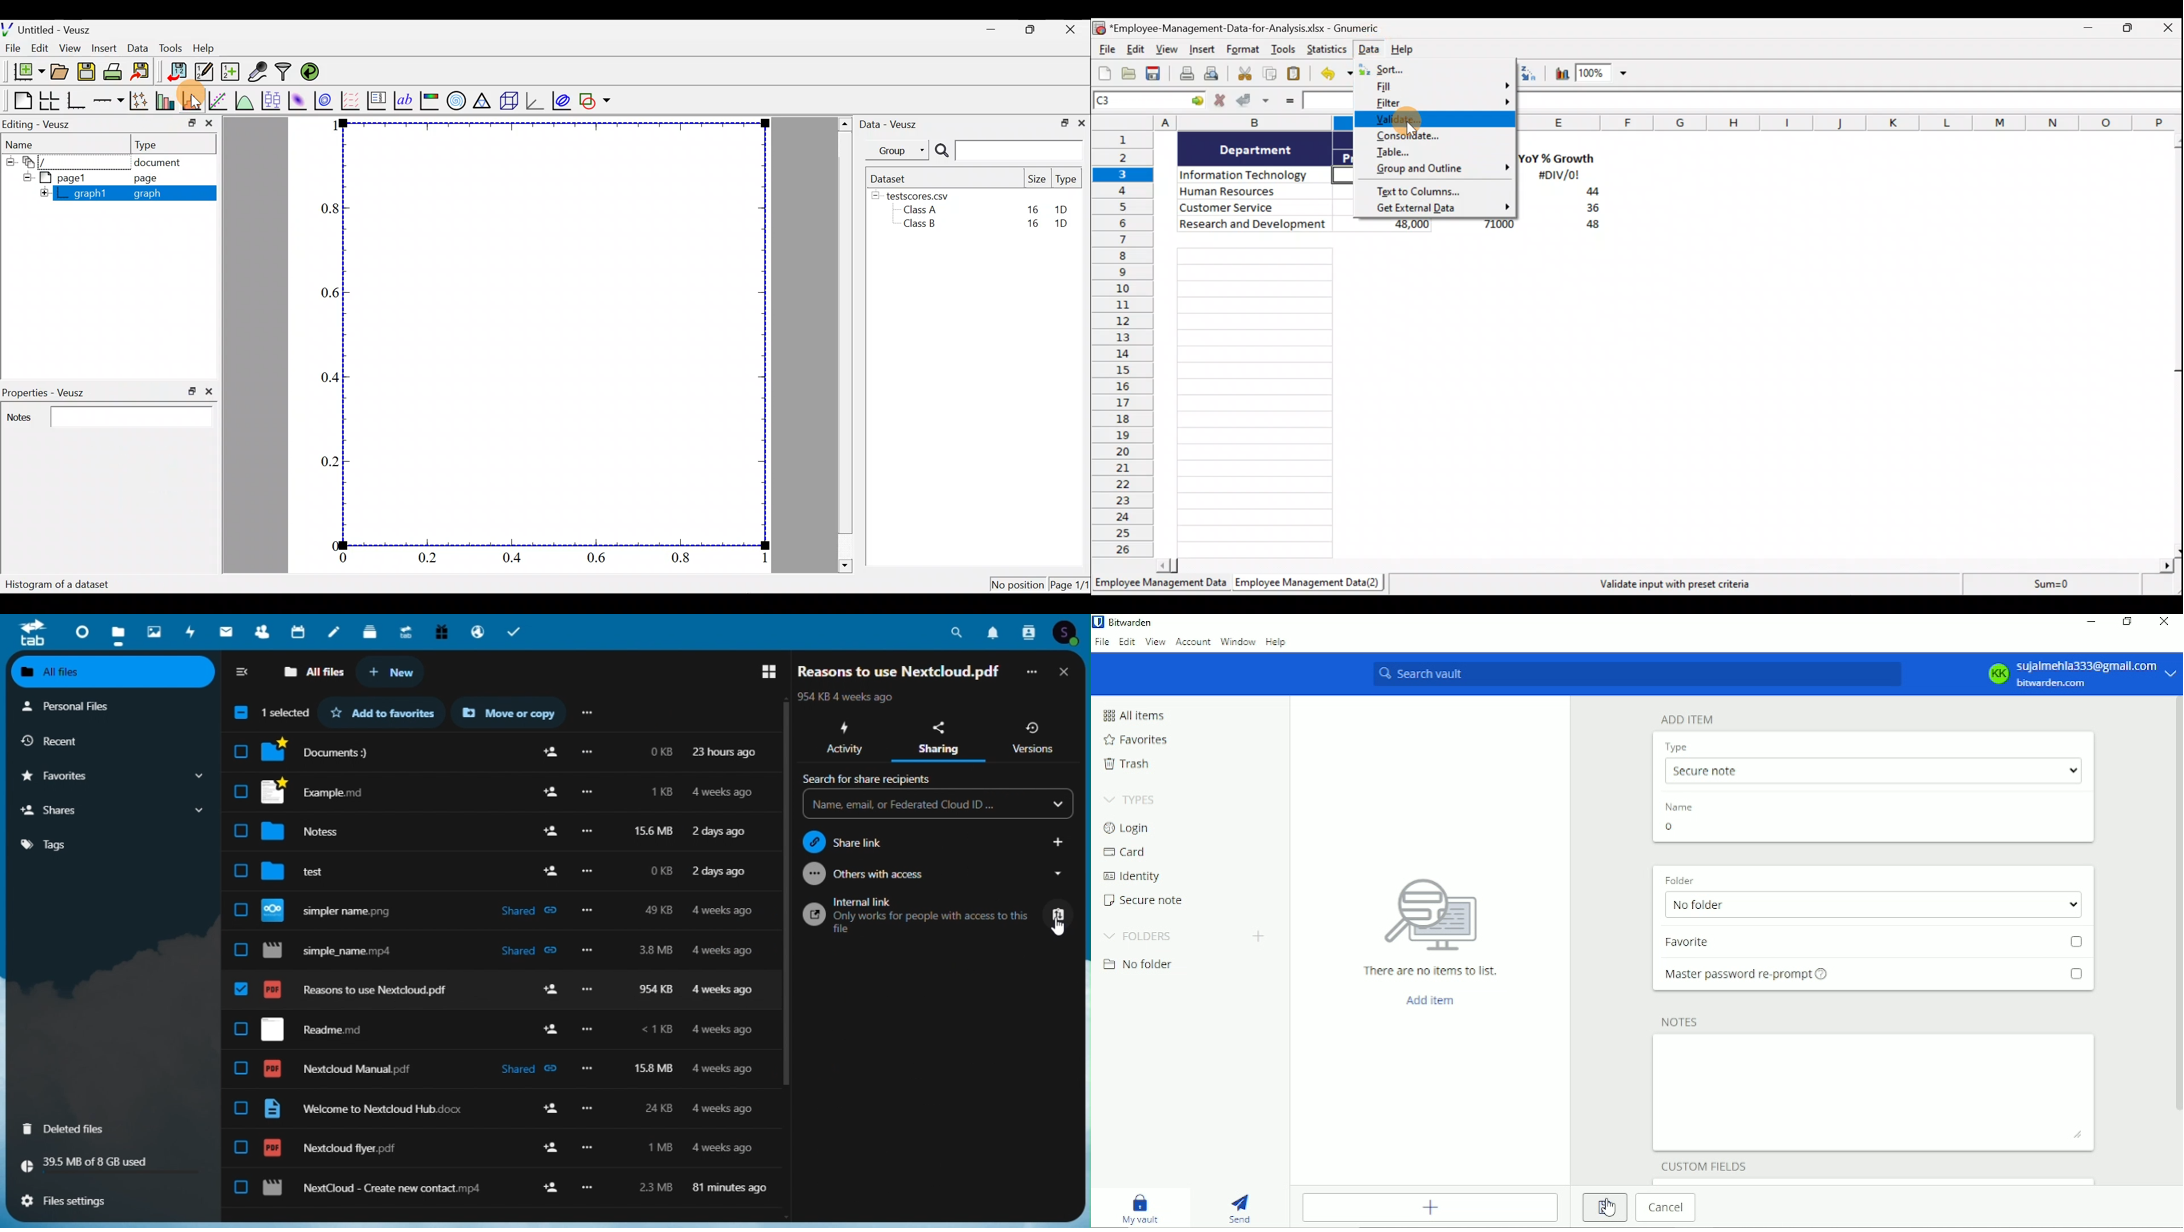 The height and width of the screenshot is (1232, 2184). I want to click on 4 weeks ago, so click(722, 952).